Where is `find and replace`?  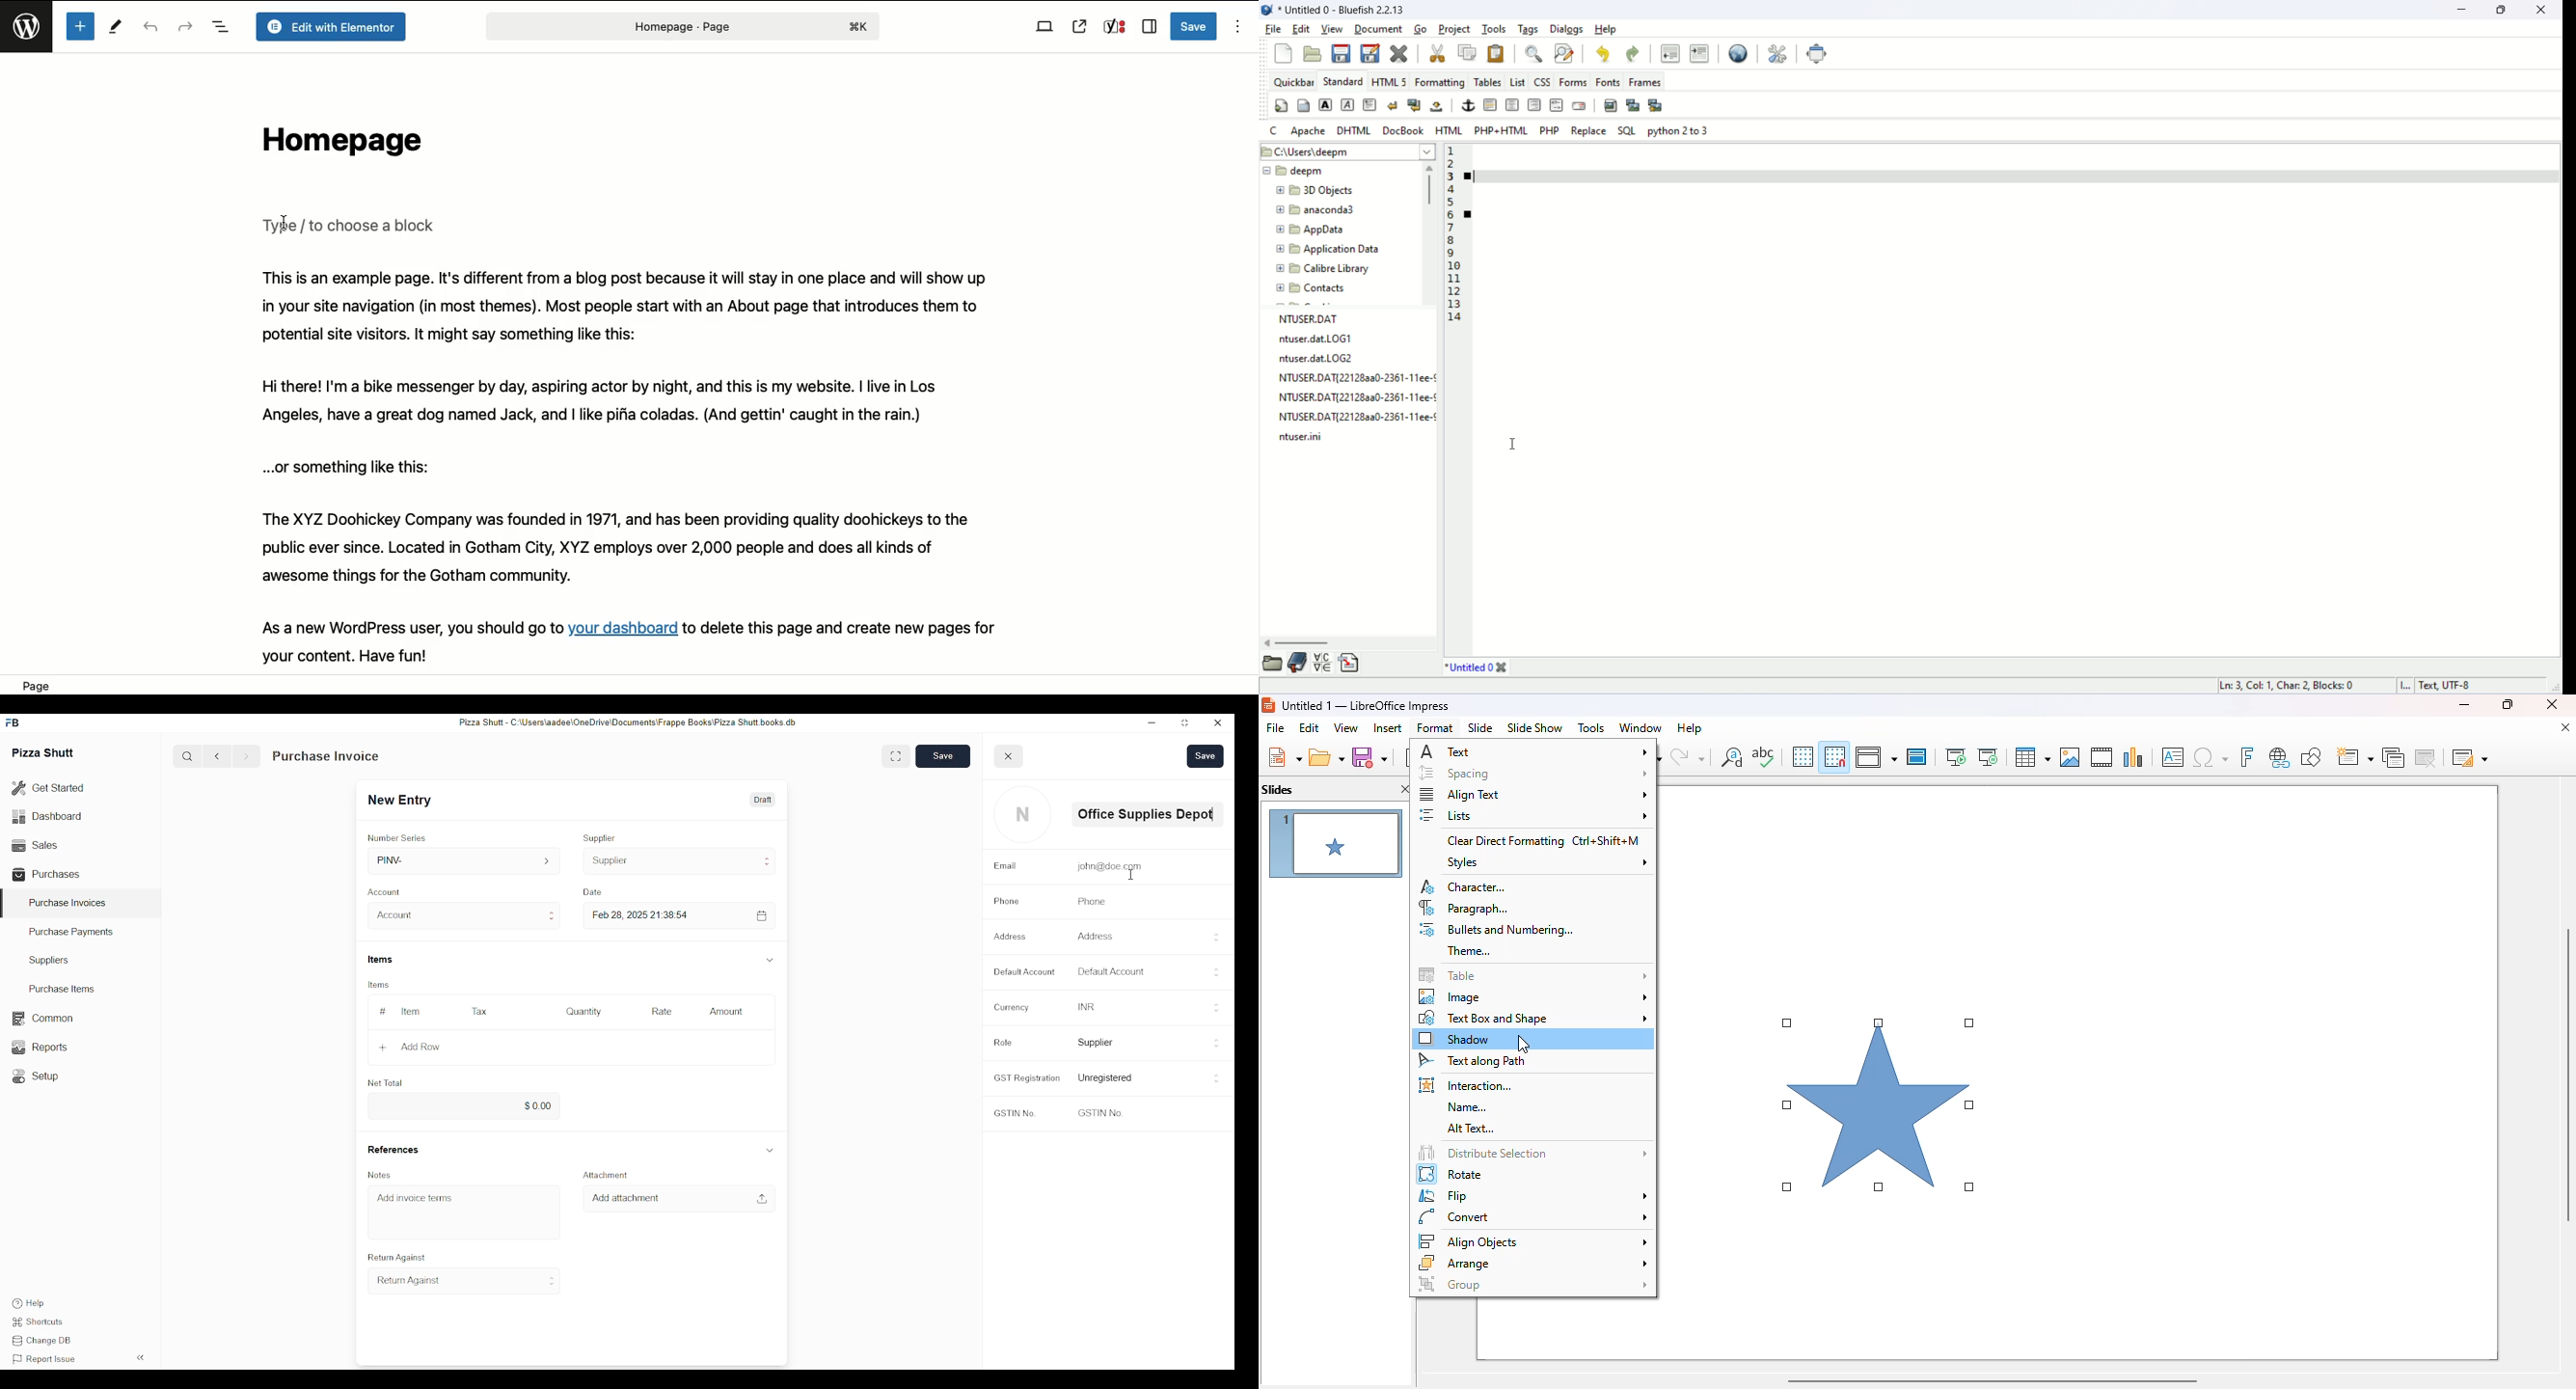
find and replace is located at coordinates (1565, 53).